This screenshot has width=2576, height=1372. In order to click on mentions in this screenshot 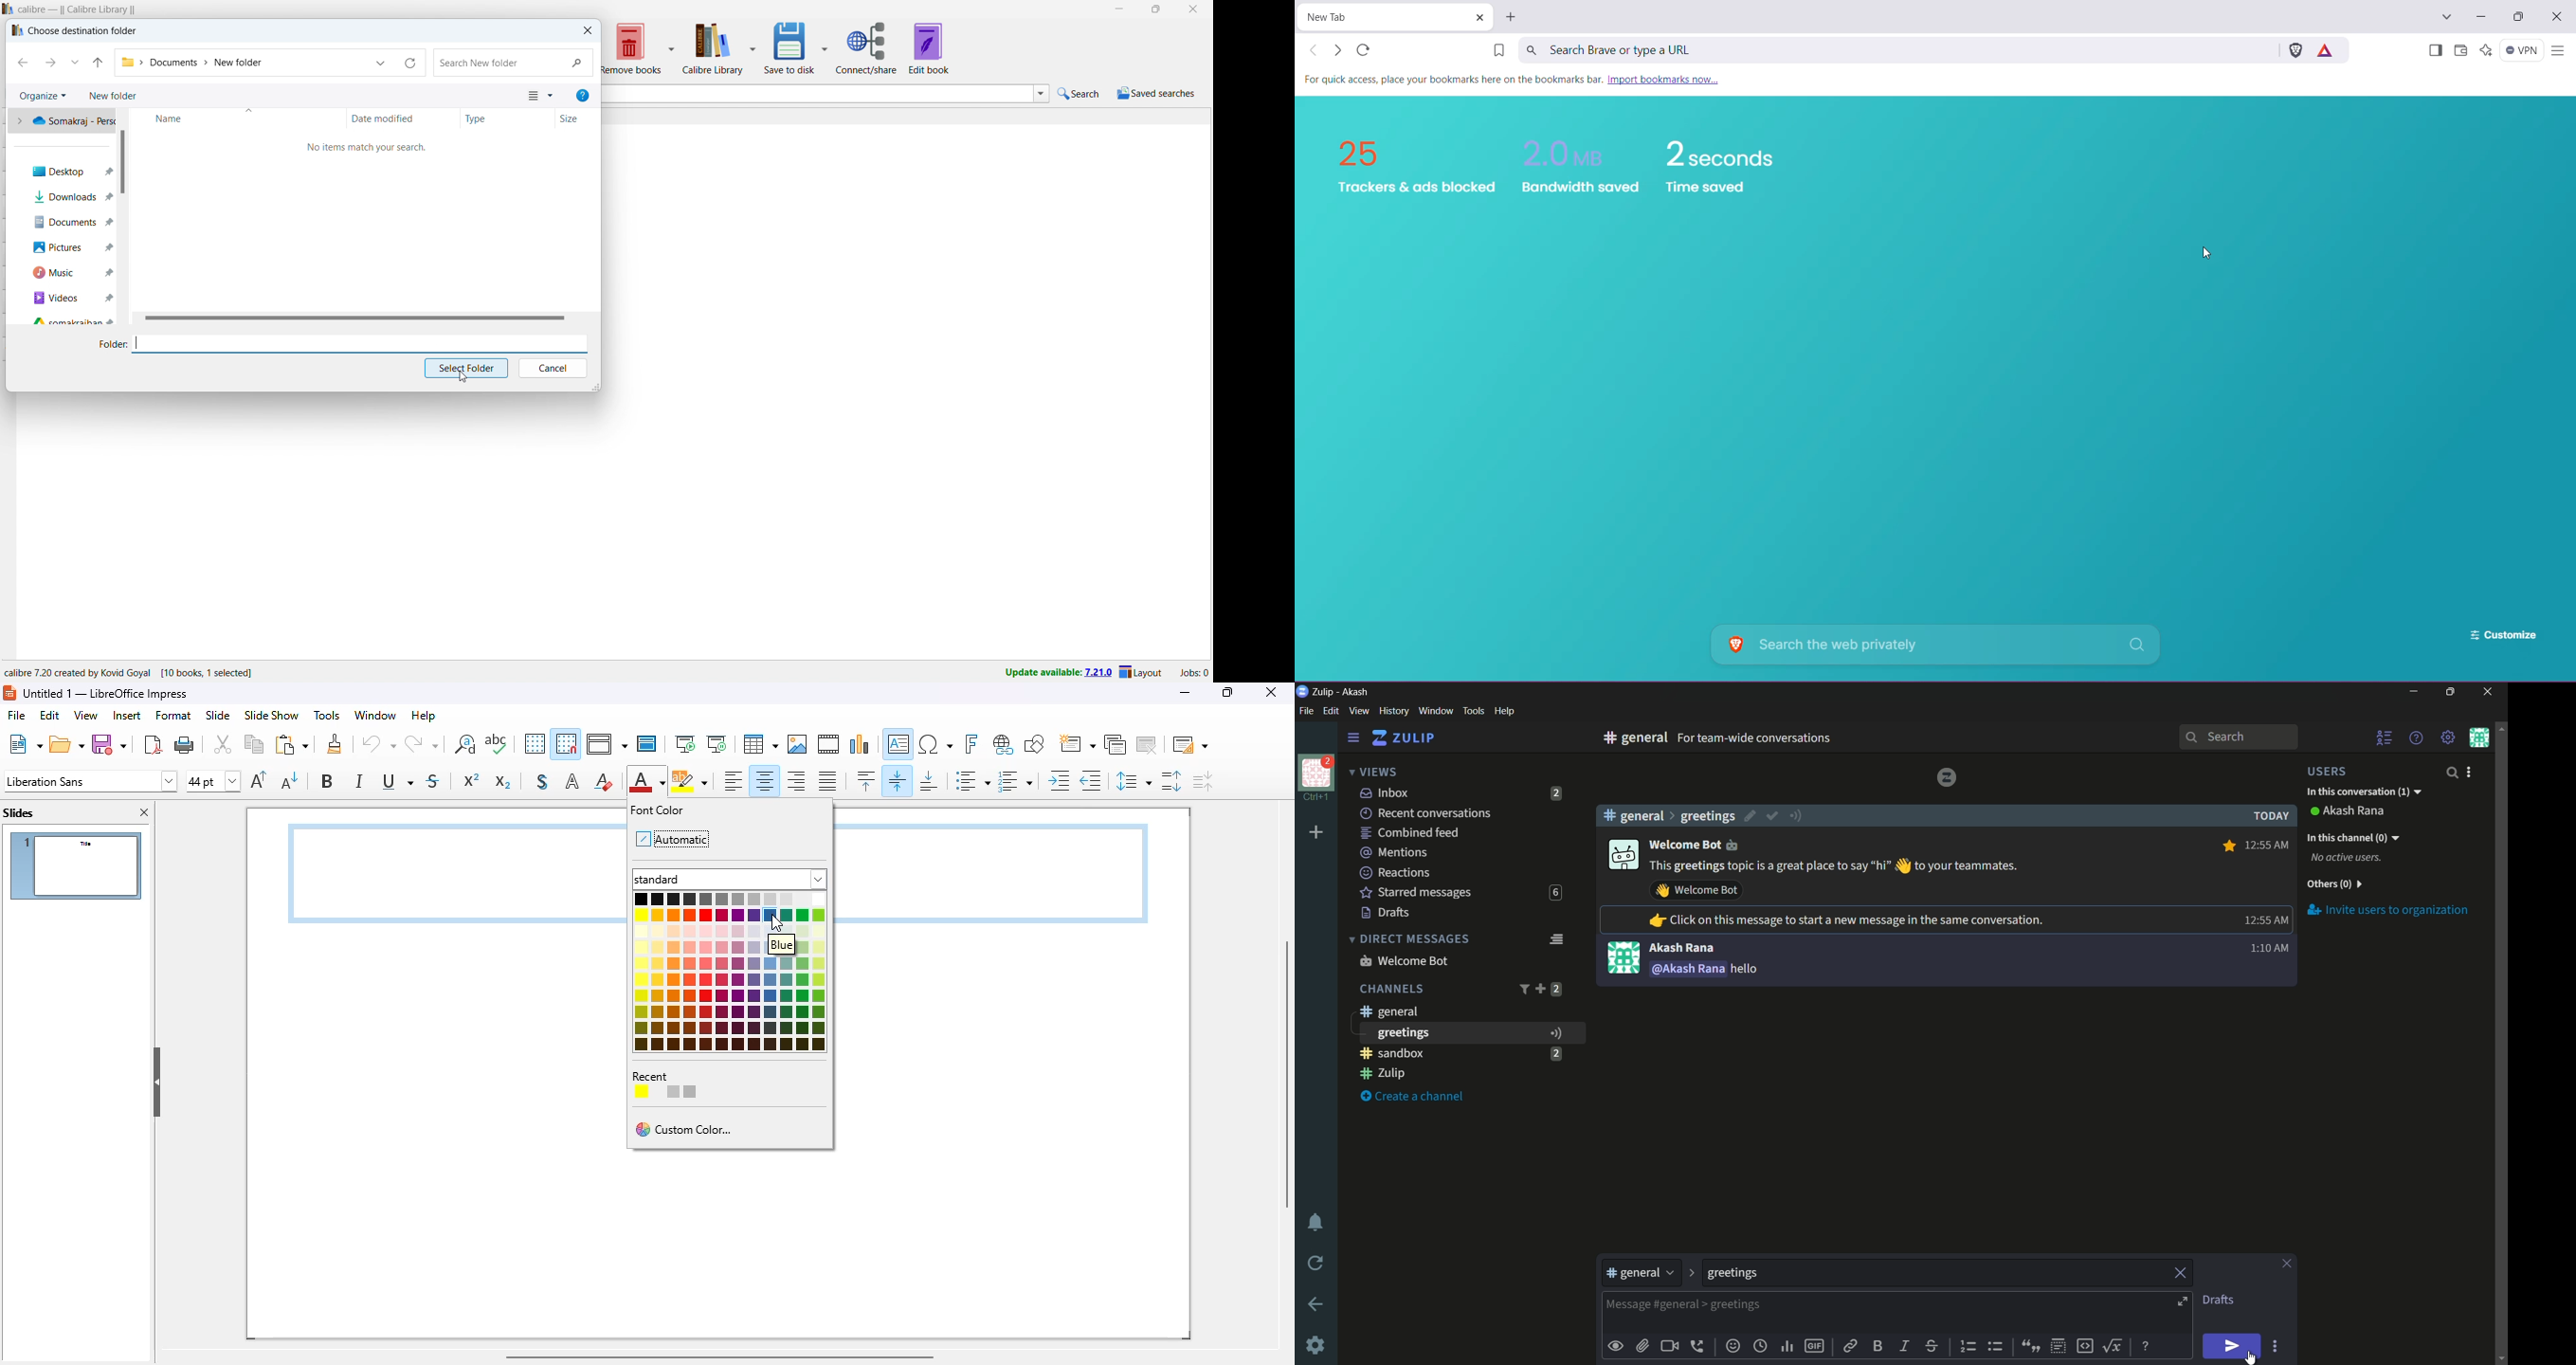, I will do `click(1396, 853)`.